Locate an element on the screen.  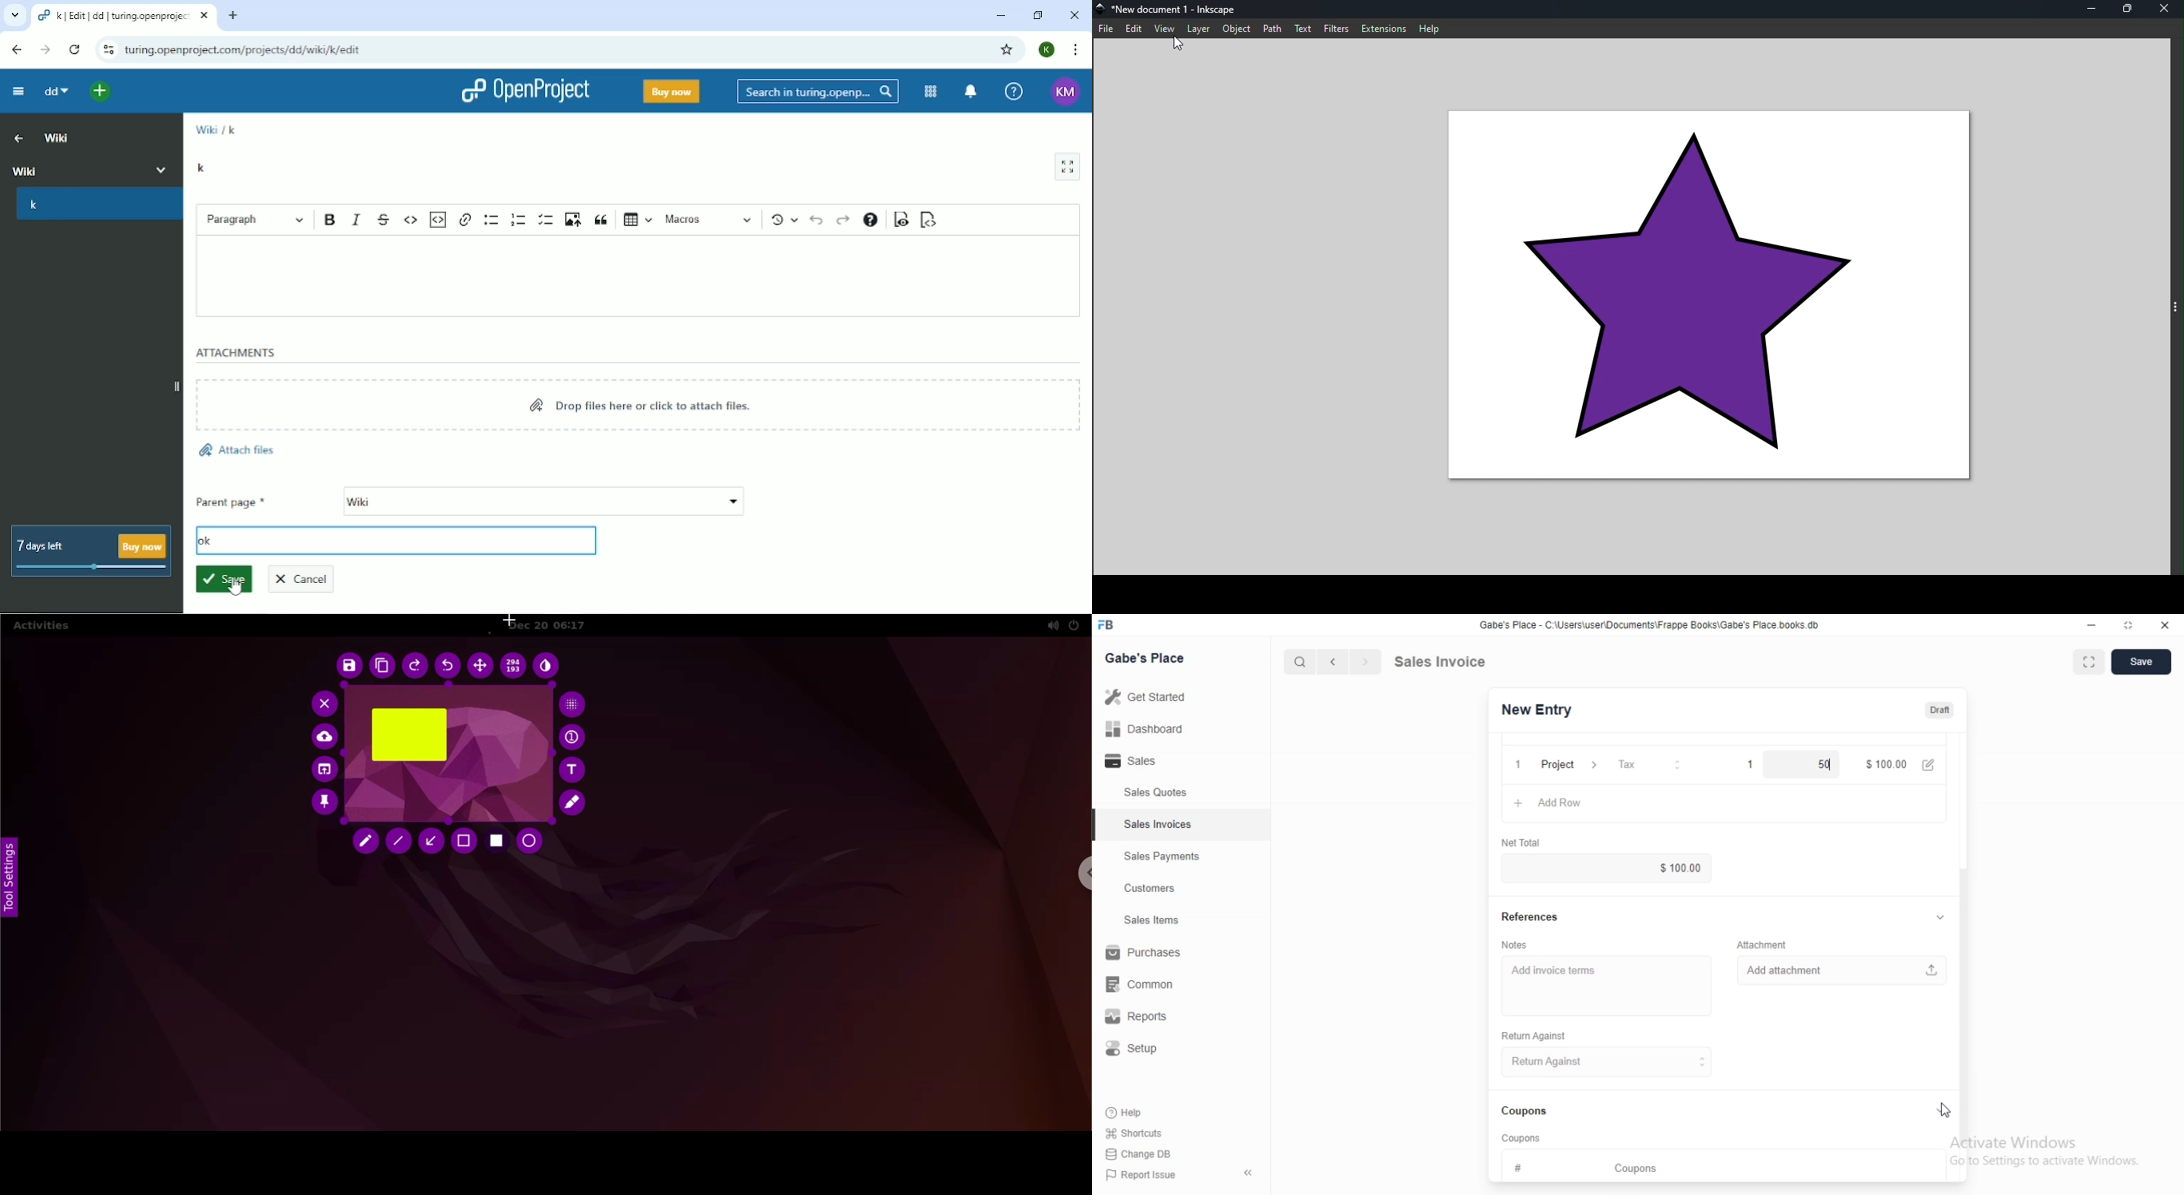
maximise is located at coordinates (2084, 660).